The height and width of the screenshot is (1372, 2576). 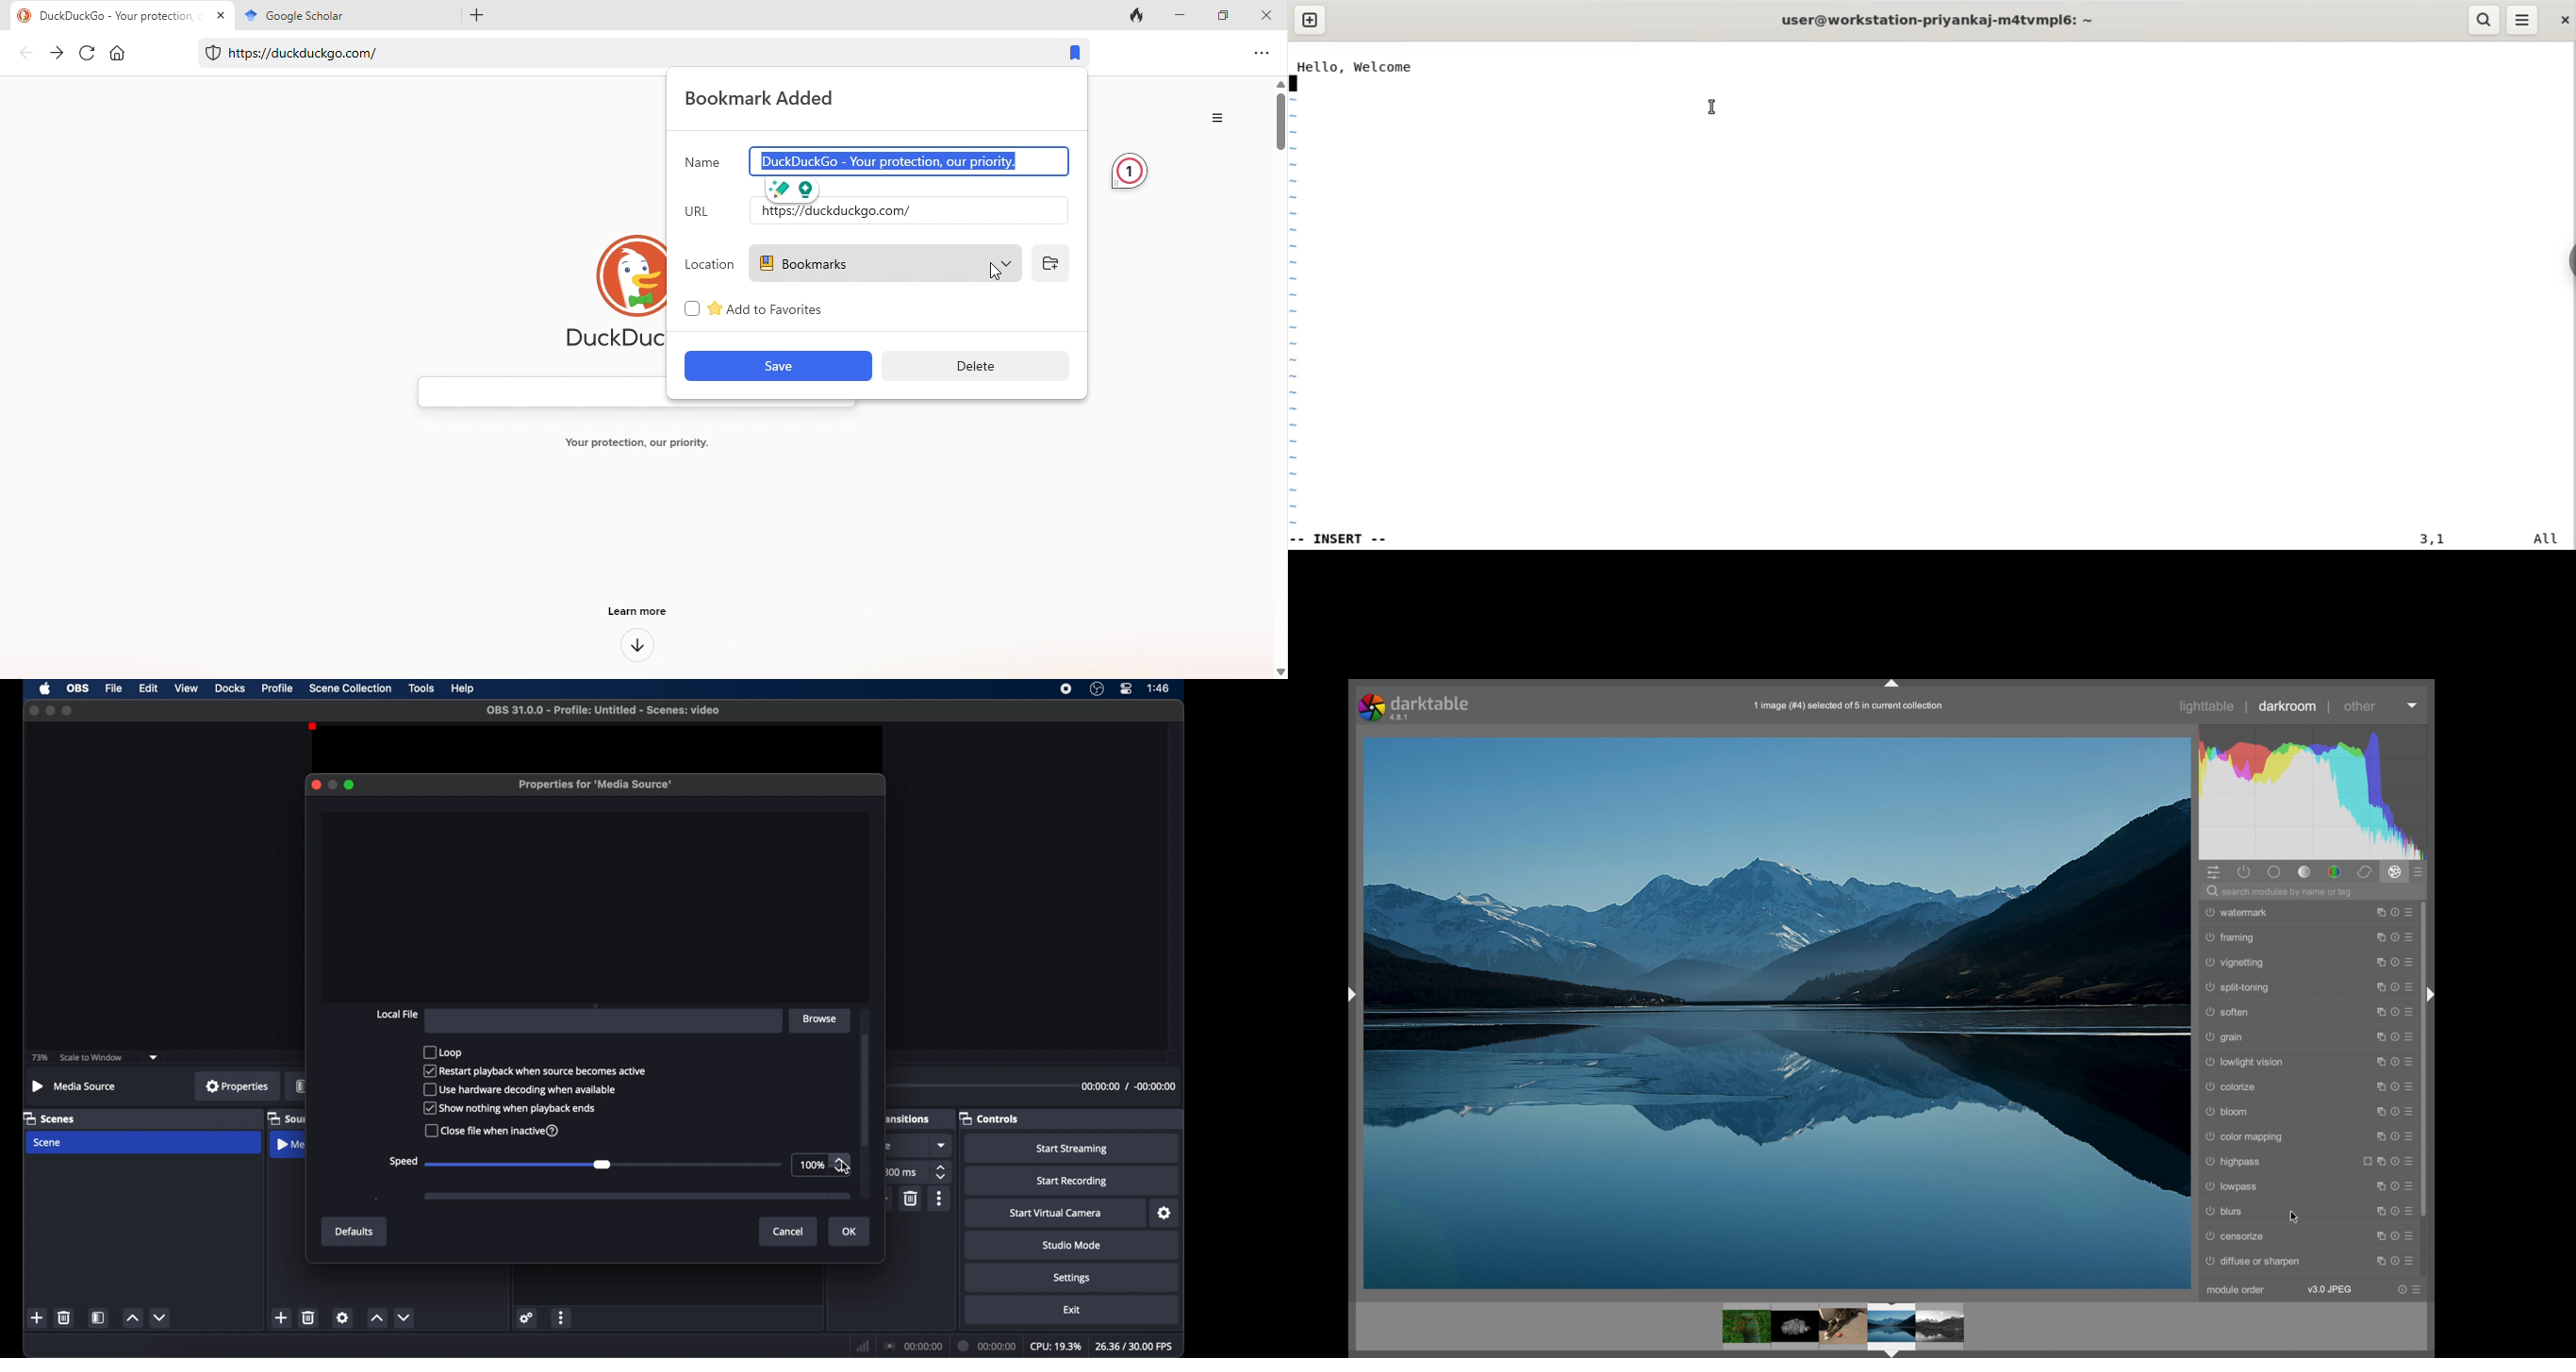 What do you see at coordinates (1280, 671) in the screenshot?
I see `move down` at bounding box center [1280, 671].